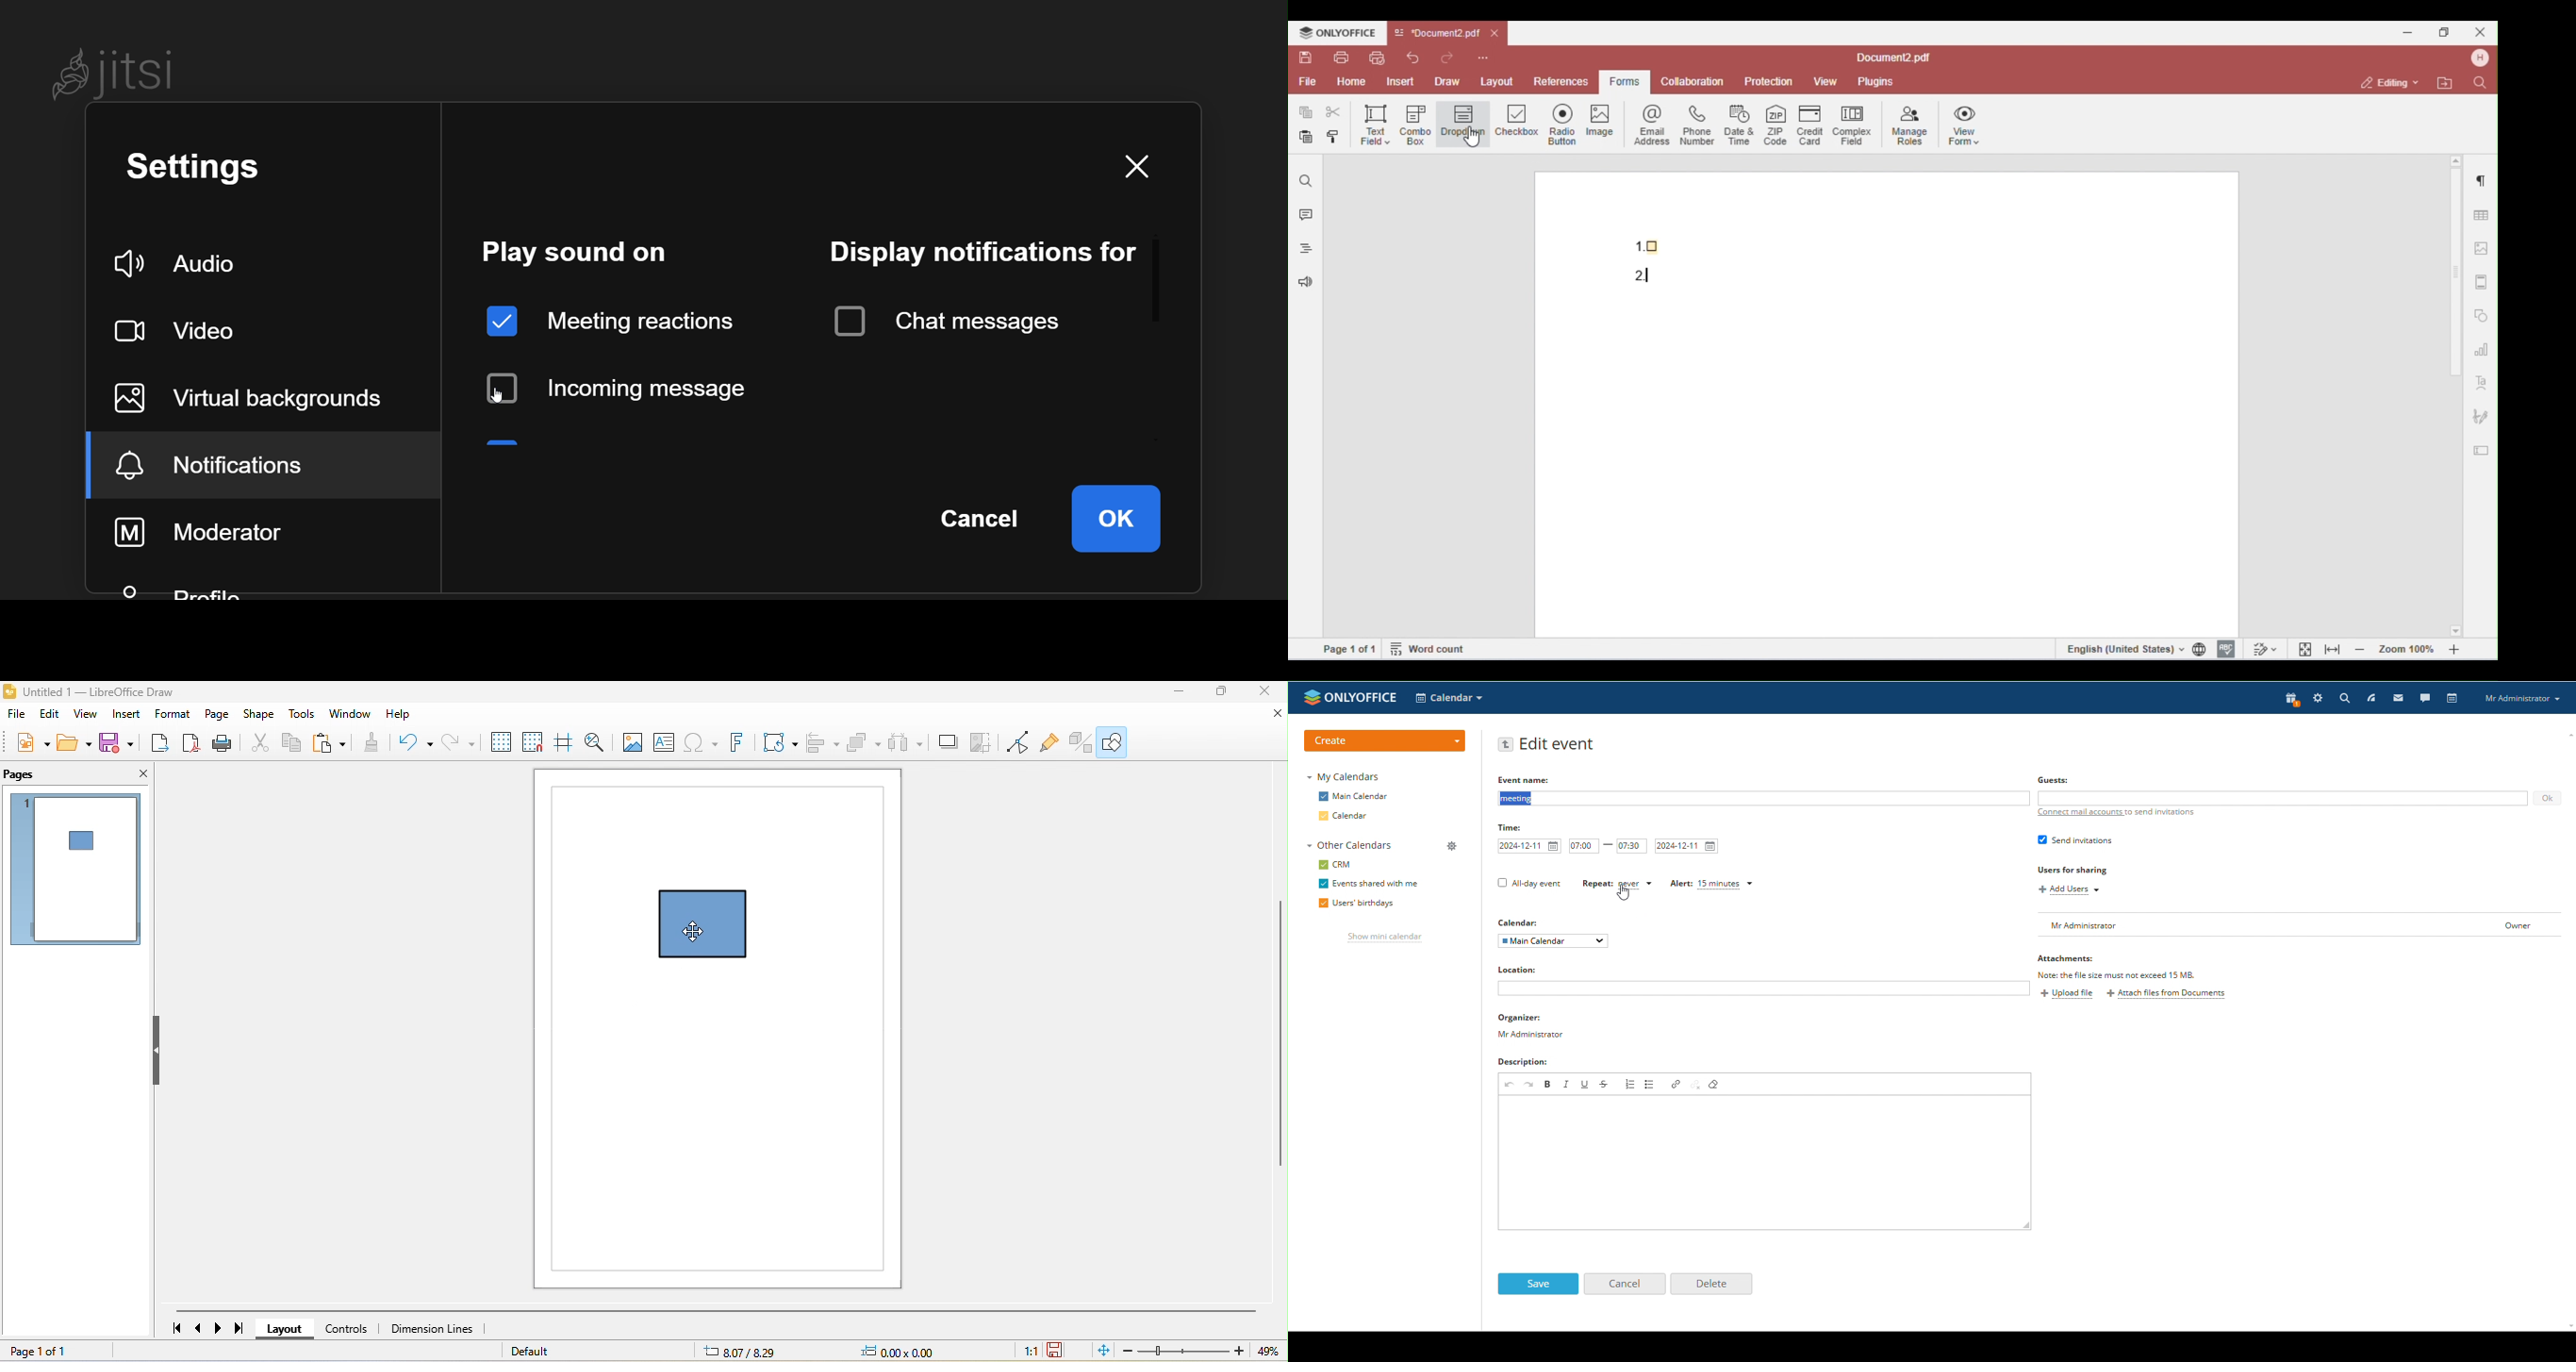 The image size is (2576, 1372). What do you see at coordinates (690, 930) in the screenshot?
I see `cursor` at bounding box center [690, 930].